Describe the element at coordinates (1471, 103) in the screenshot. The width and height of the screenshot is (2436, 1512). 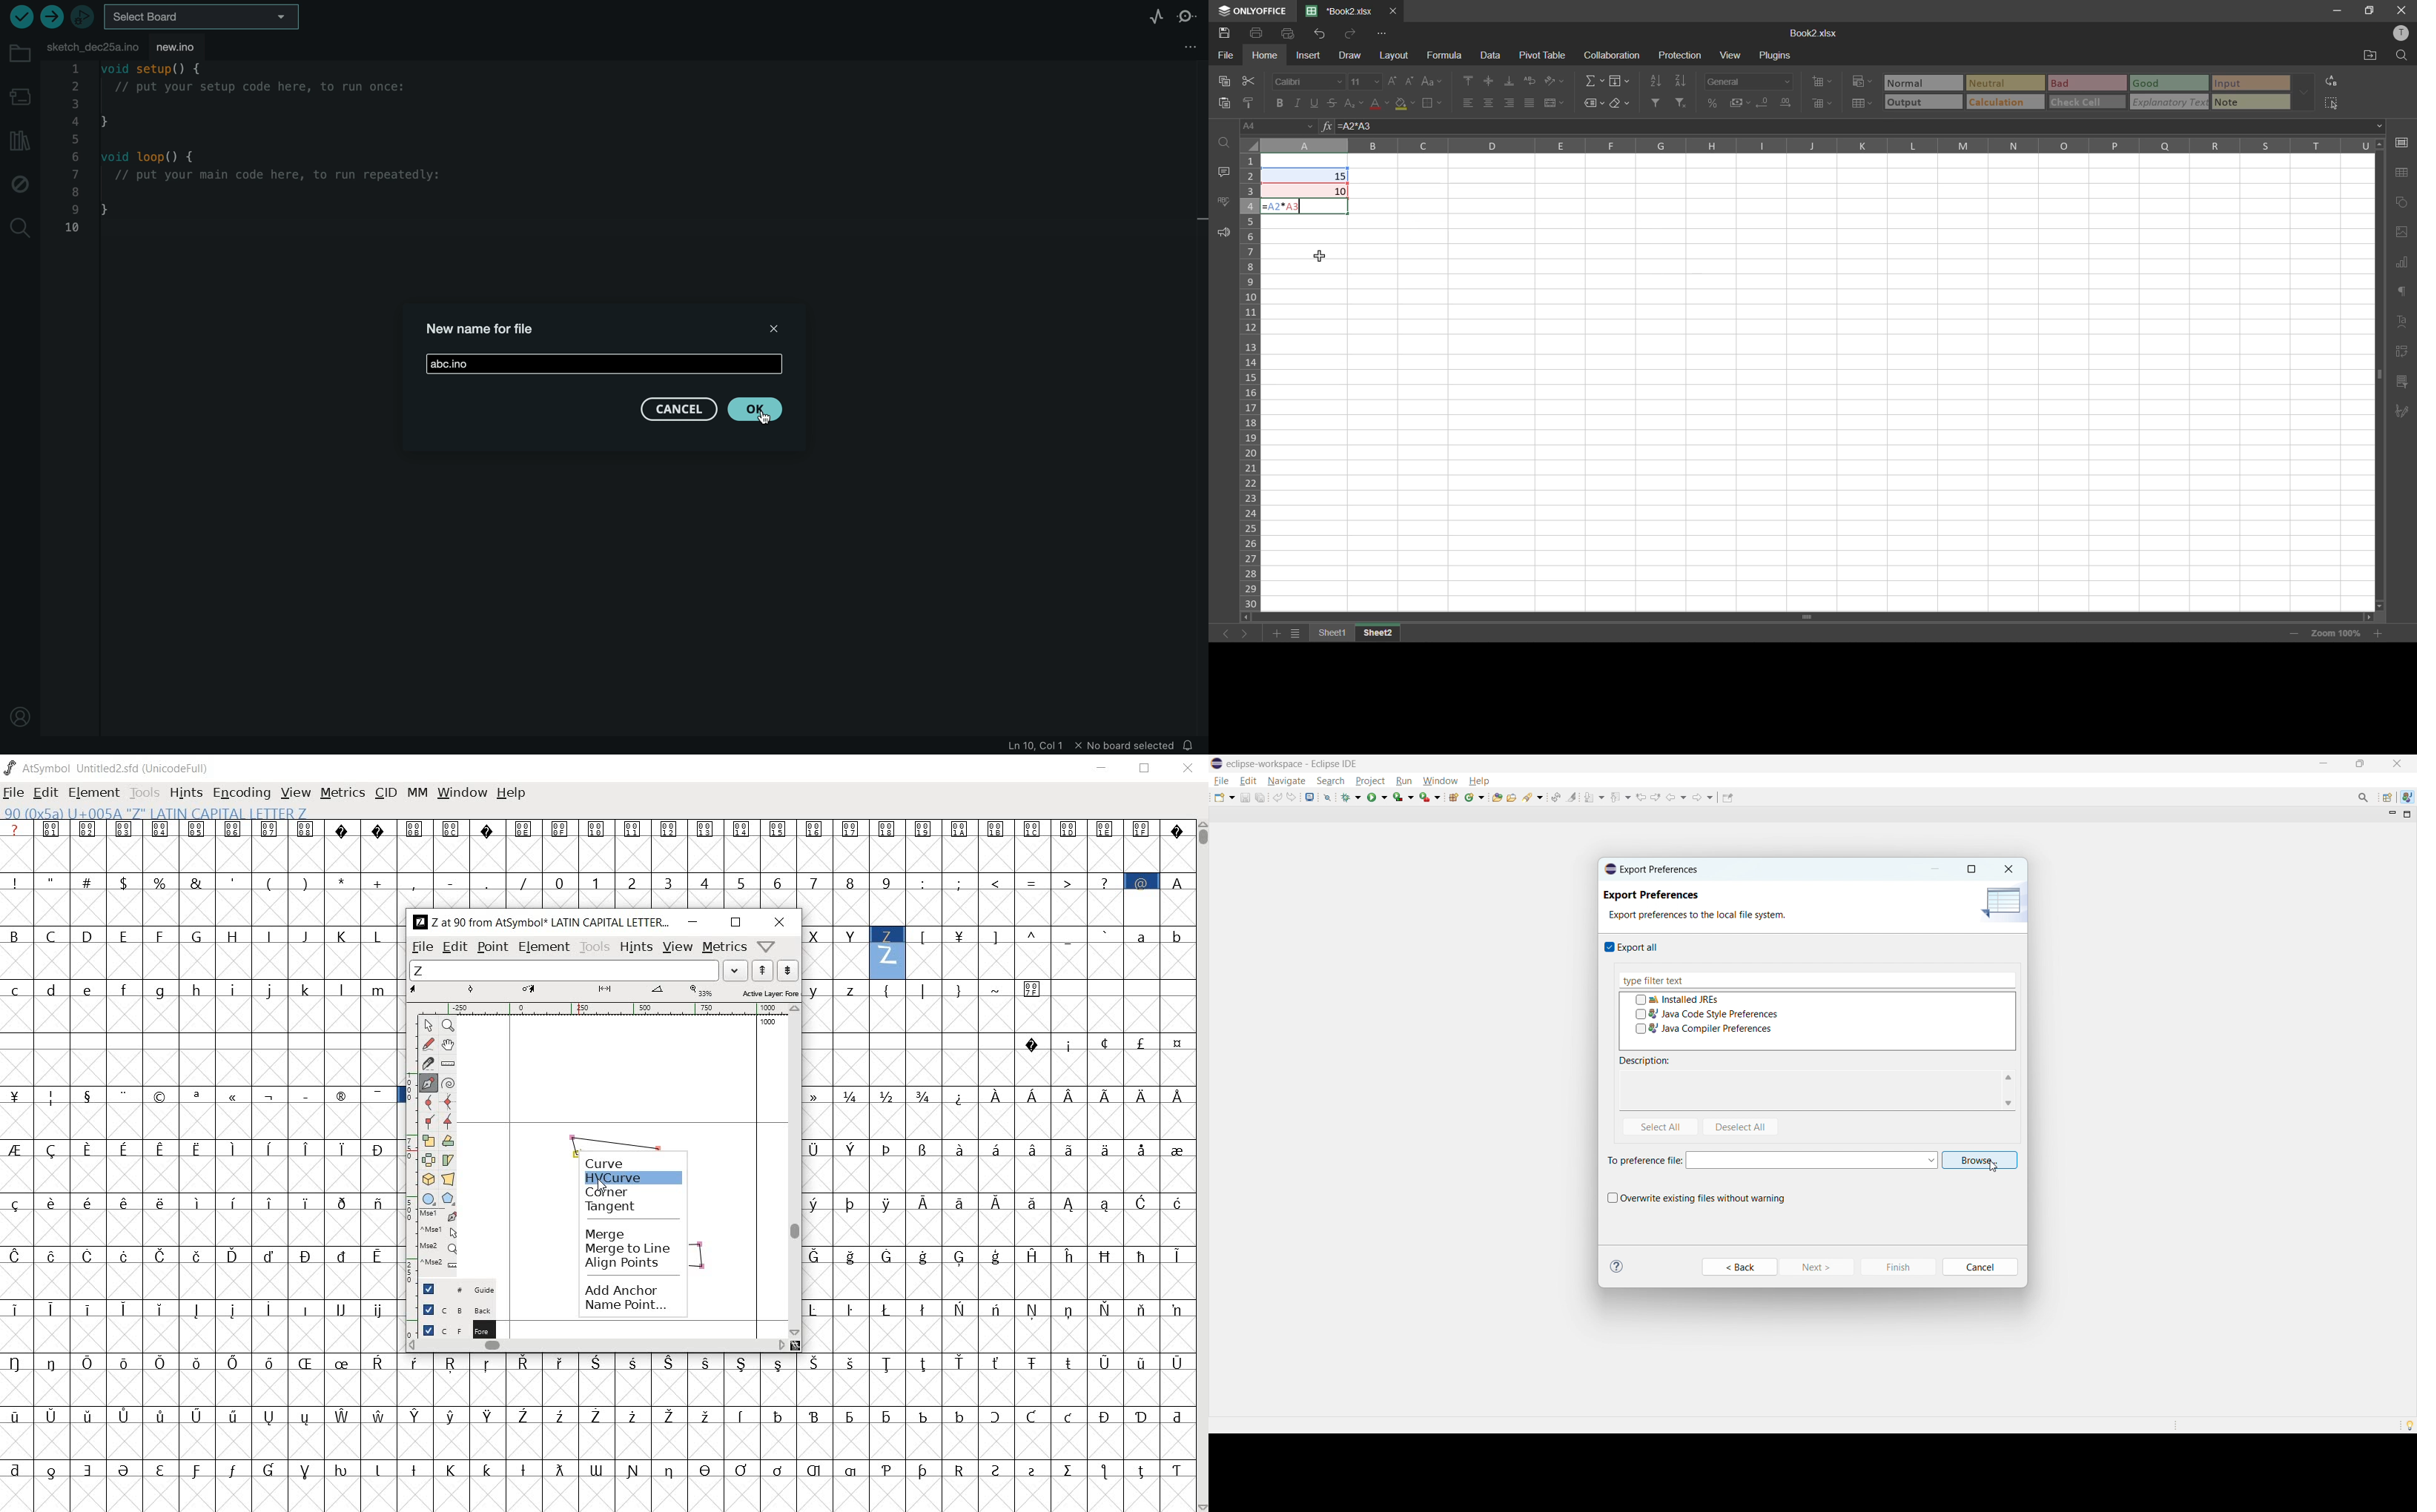
I see `align left` at that location.